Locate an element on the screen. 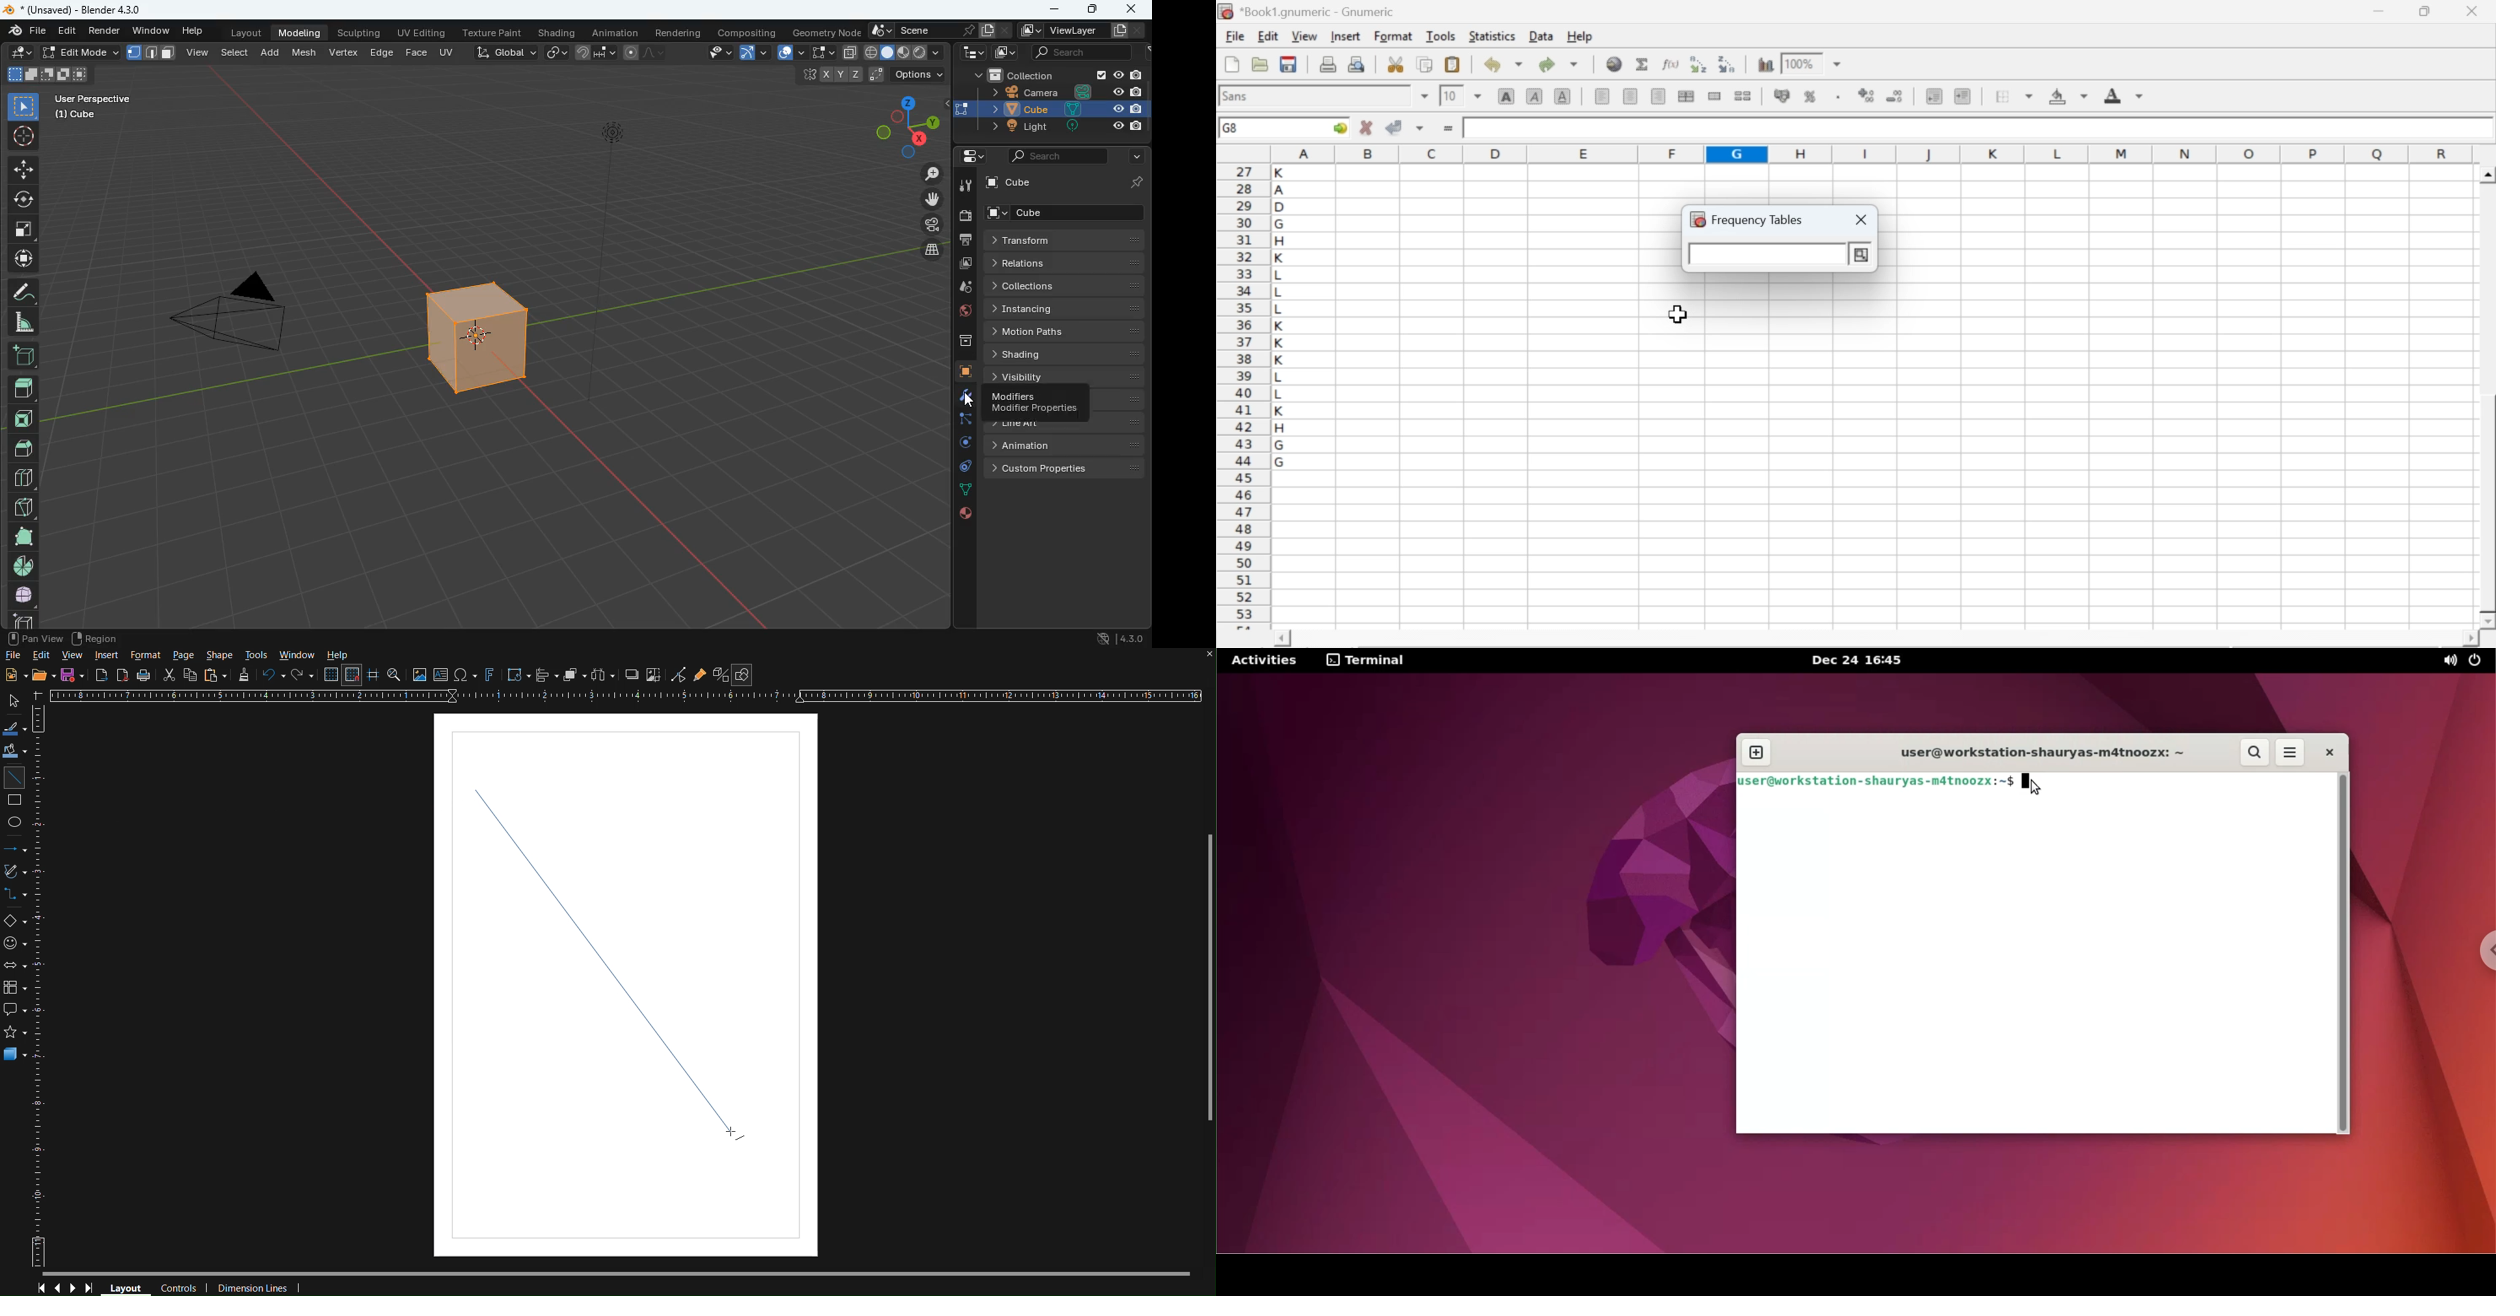 The height and width of the screenshot is (1316, 2520). First is located at coordinates (41, 1288).